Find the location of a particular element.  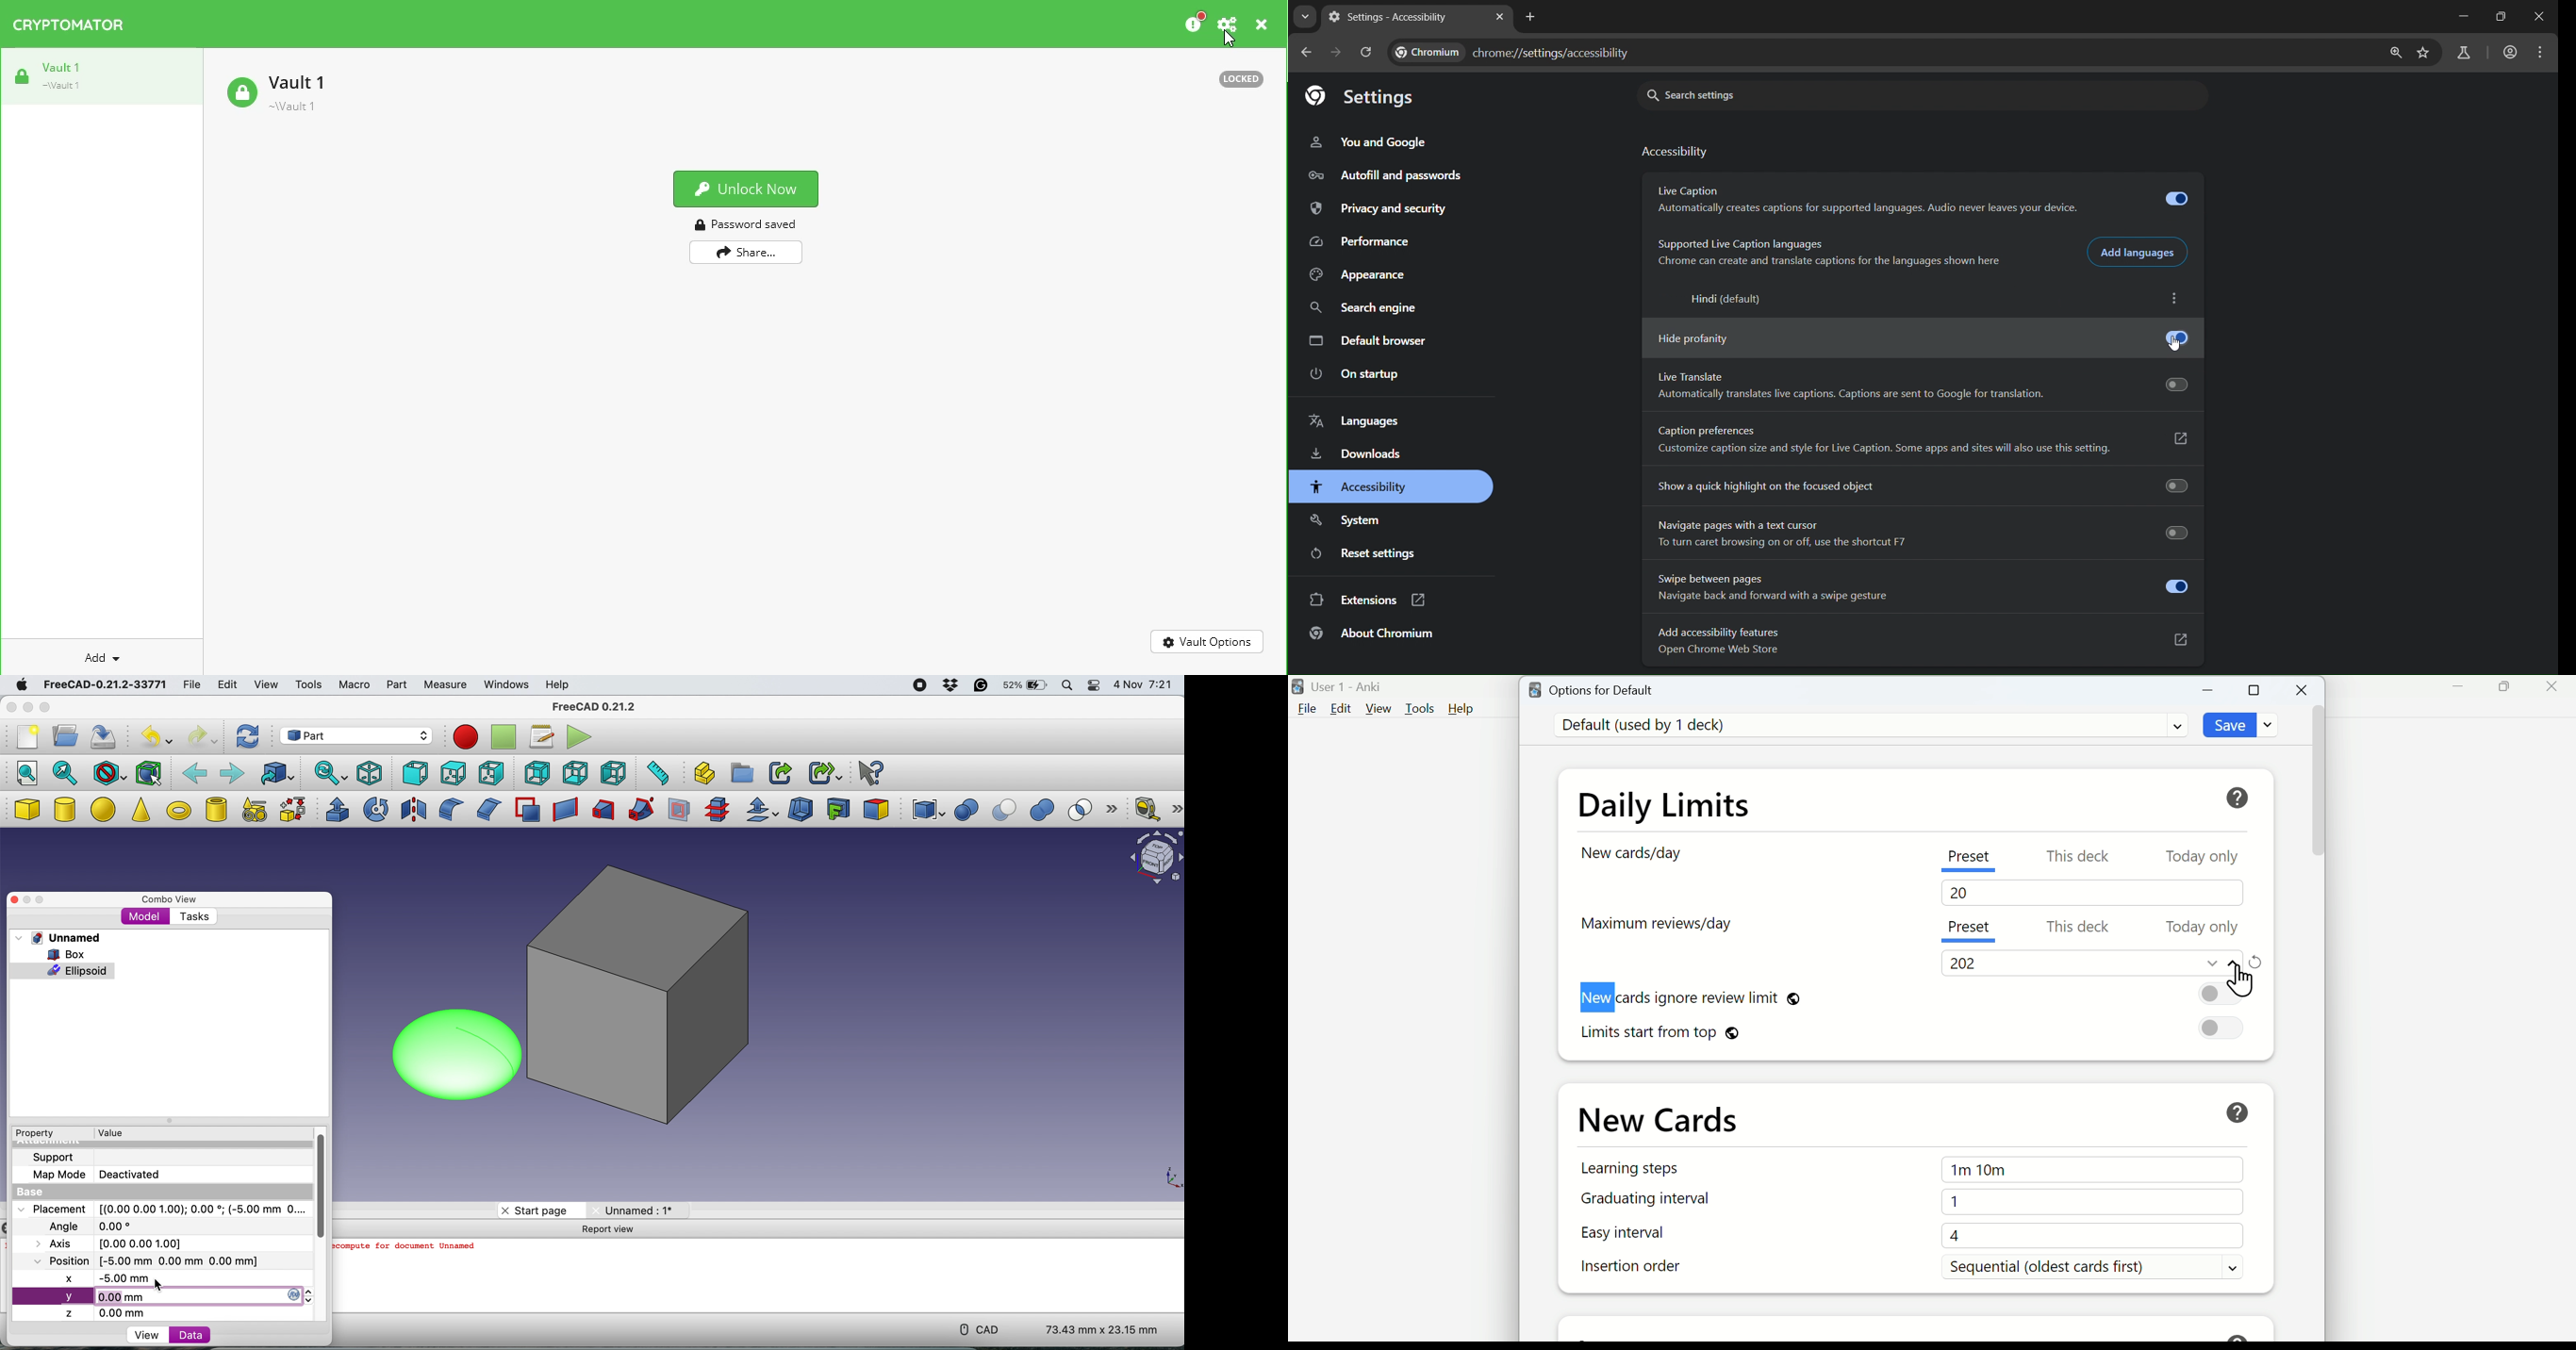

create tube is located at coordinates (216, 809).